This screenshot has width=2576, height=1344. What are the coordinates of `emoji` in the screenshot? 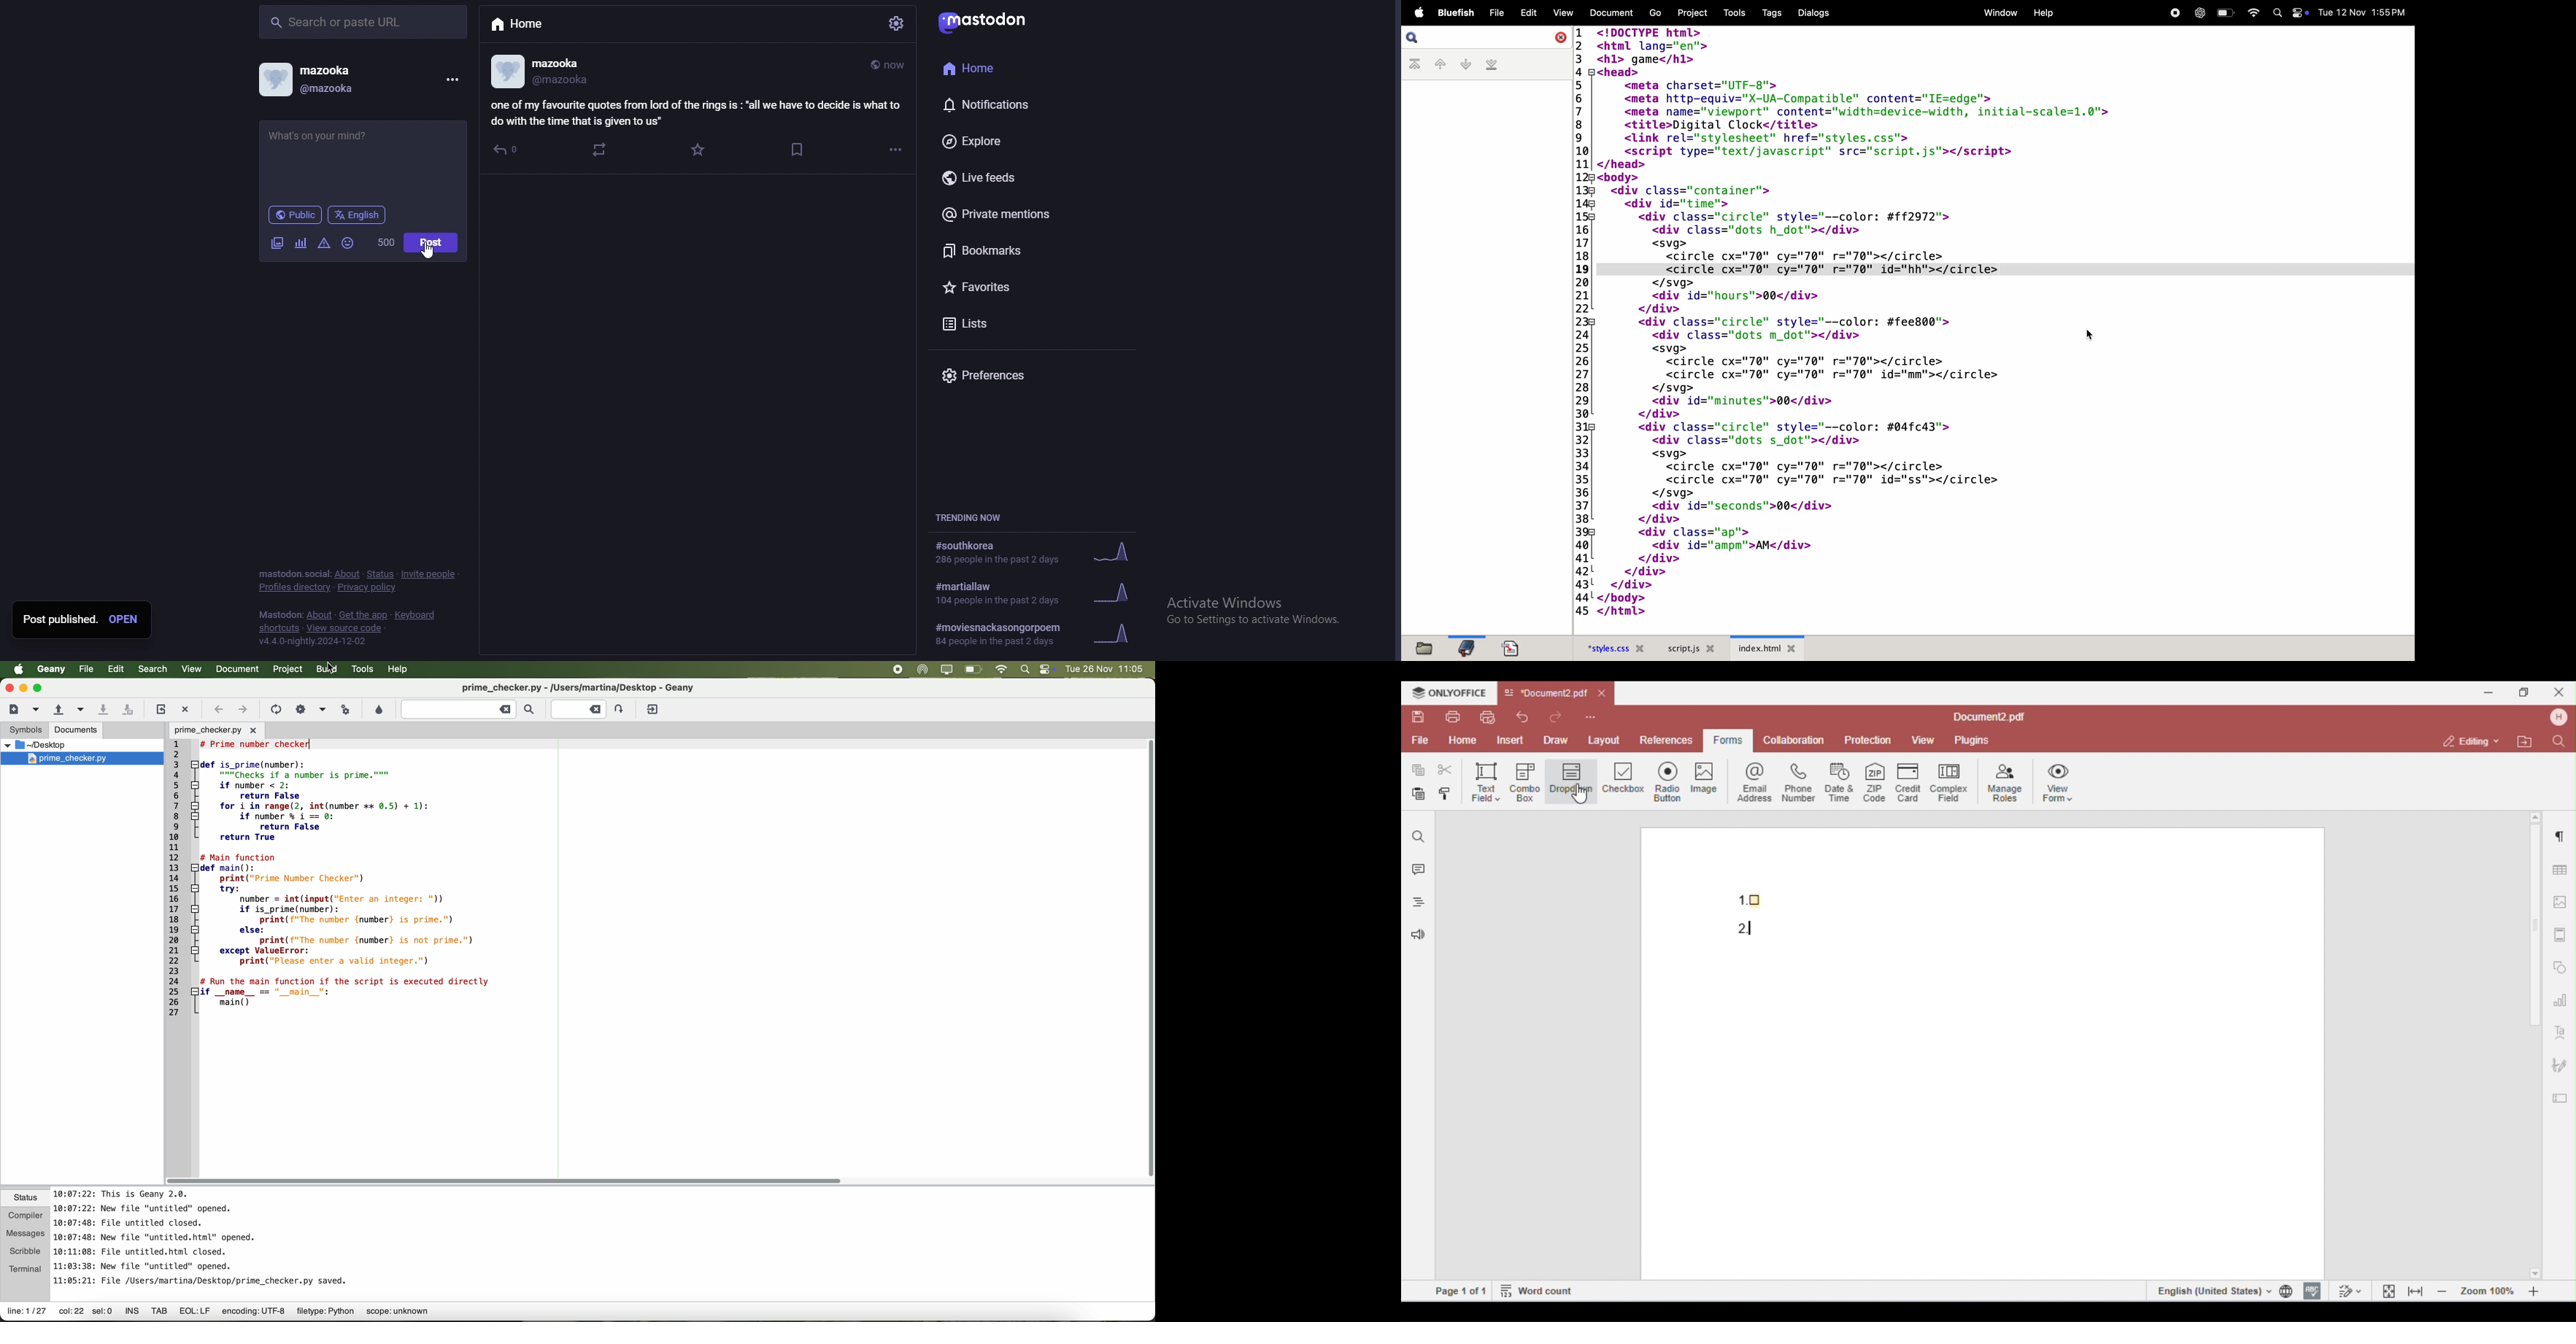 It's located at (349, 244).